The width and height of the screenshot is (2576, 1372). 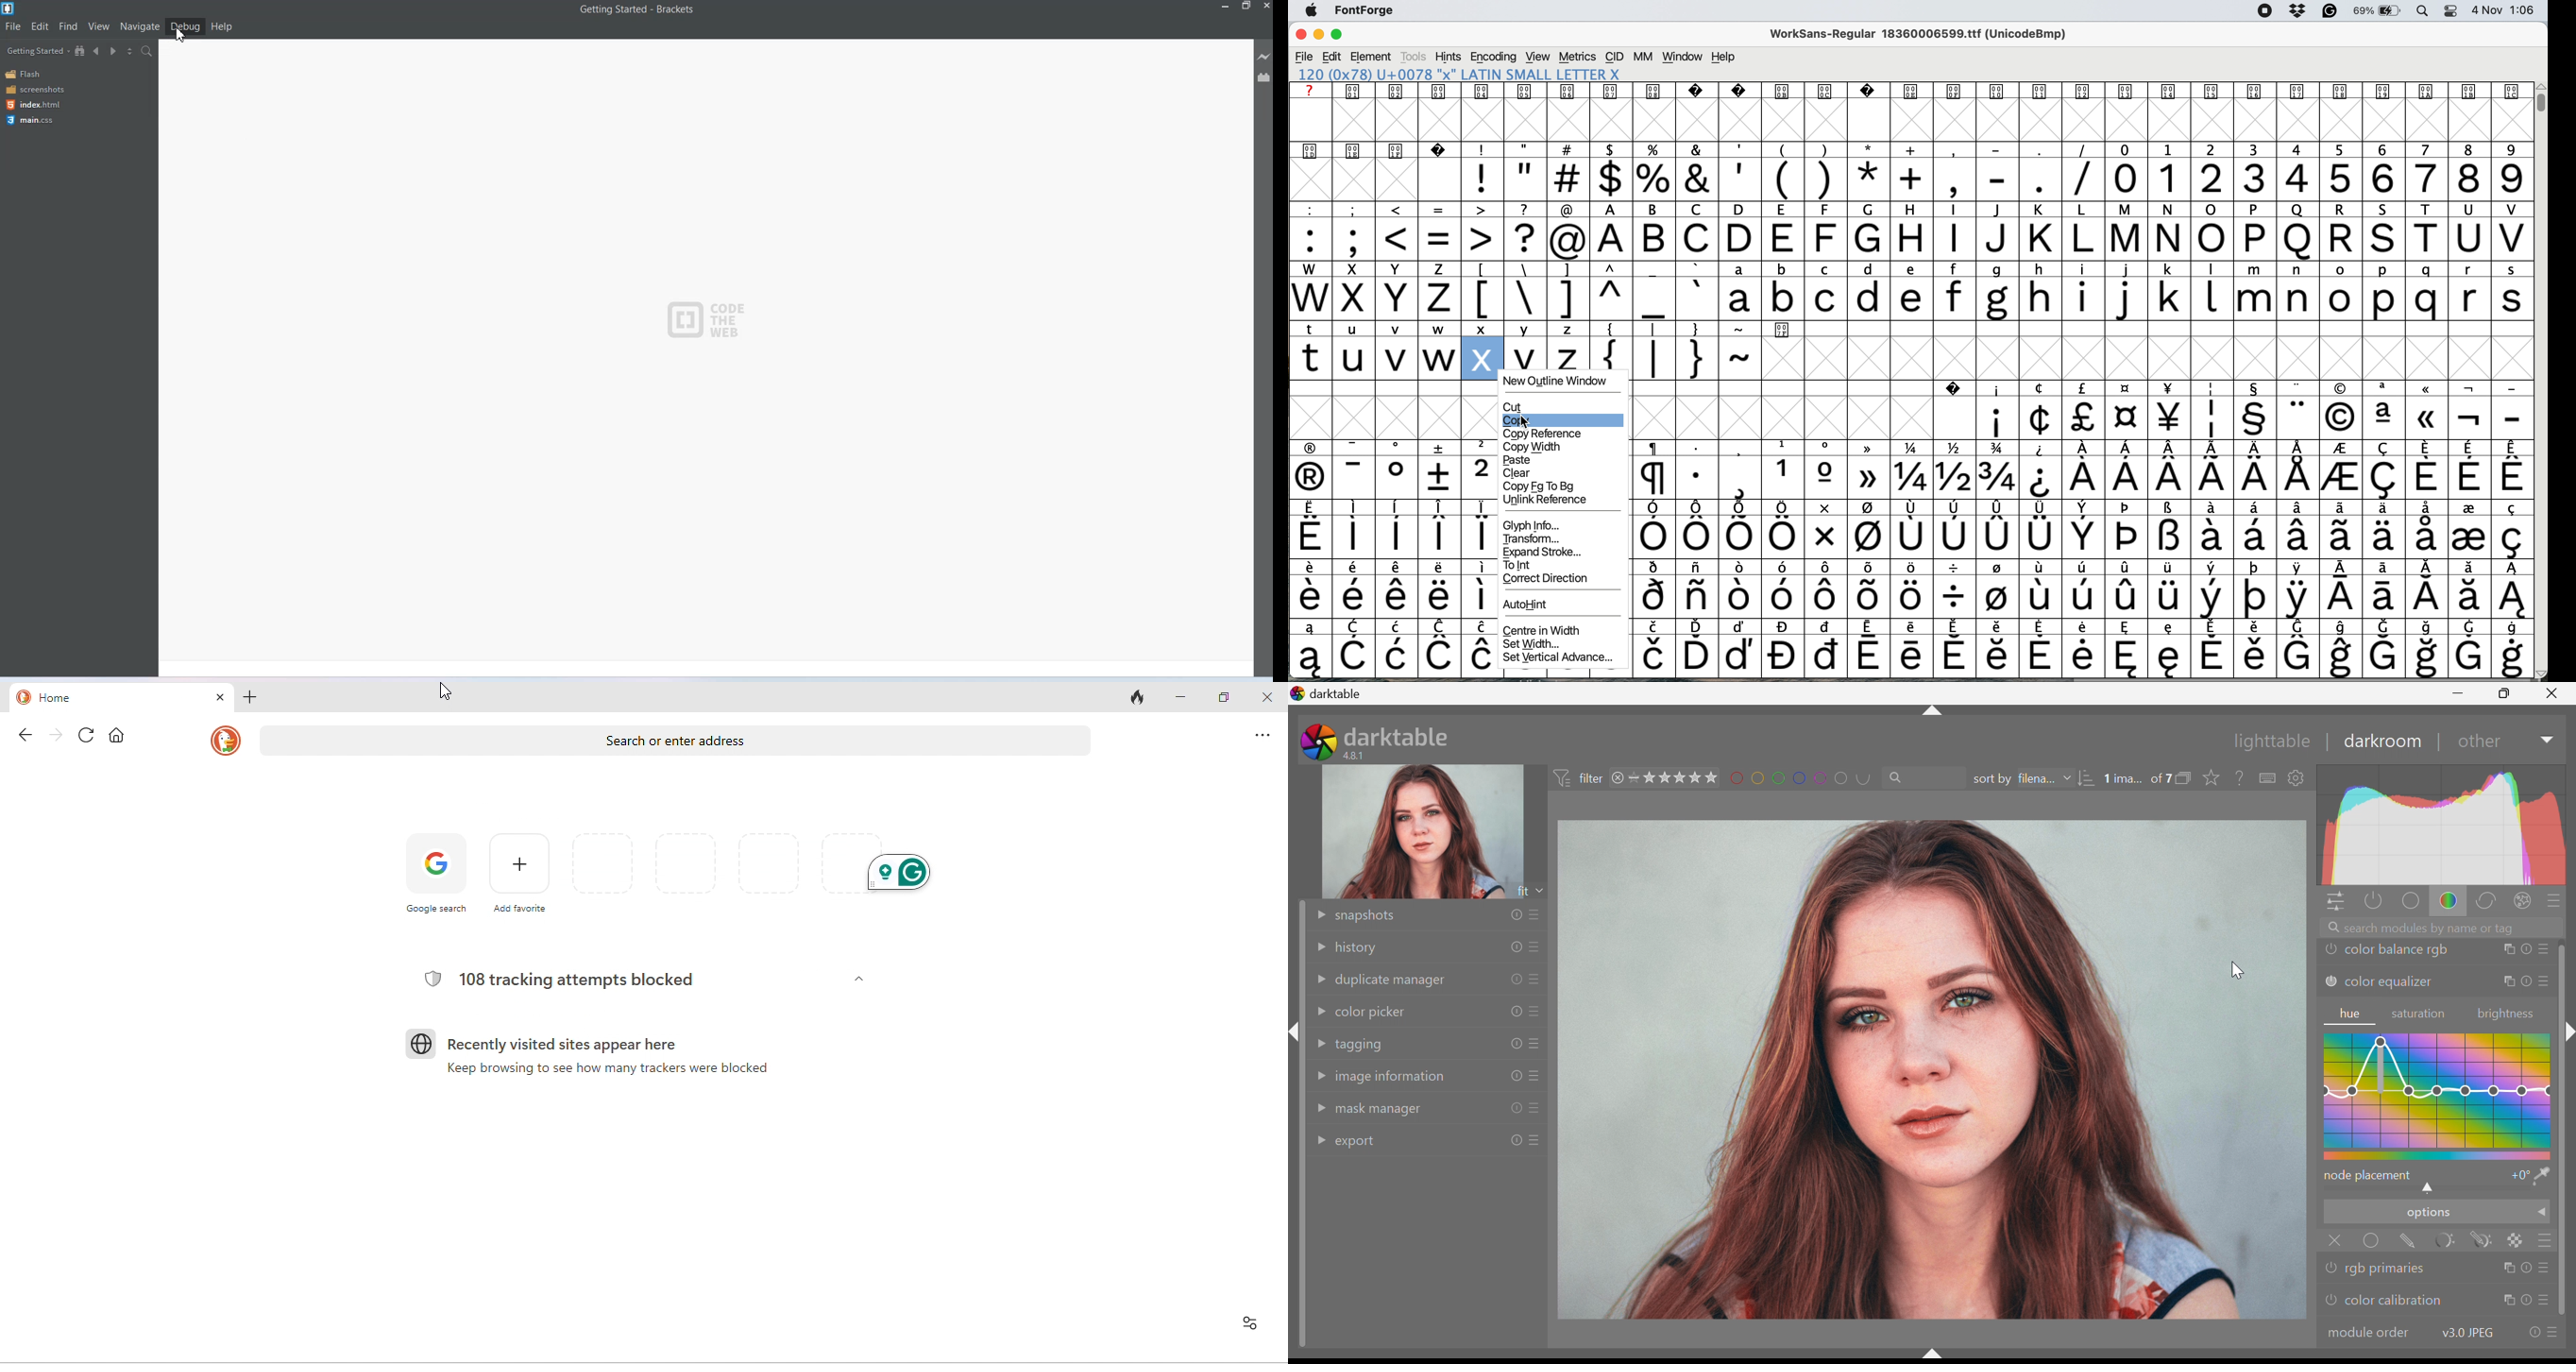 I want to click on lower case letters a to s, so click(x=2122, y=298).